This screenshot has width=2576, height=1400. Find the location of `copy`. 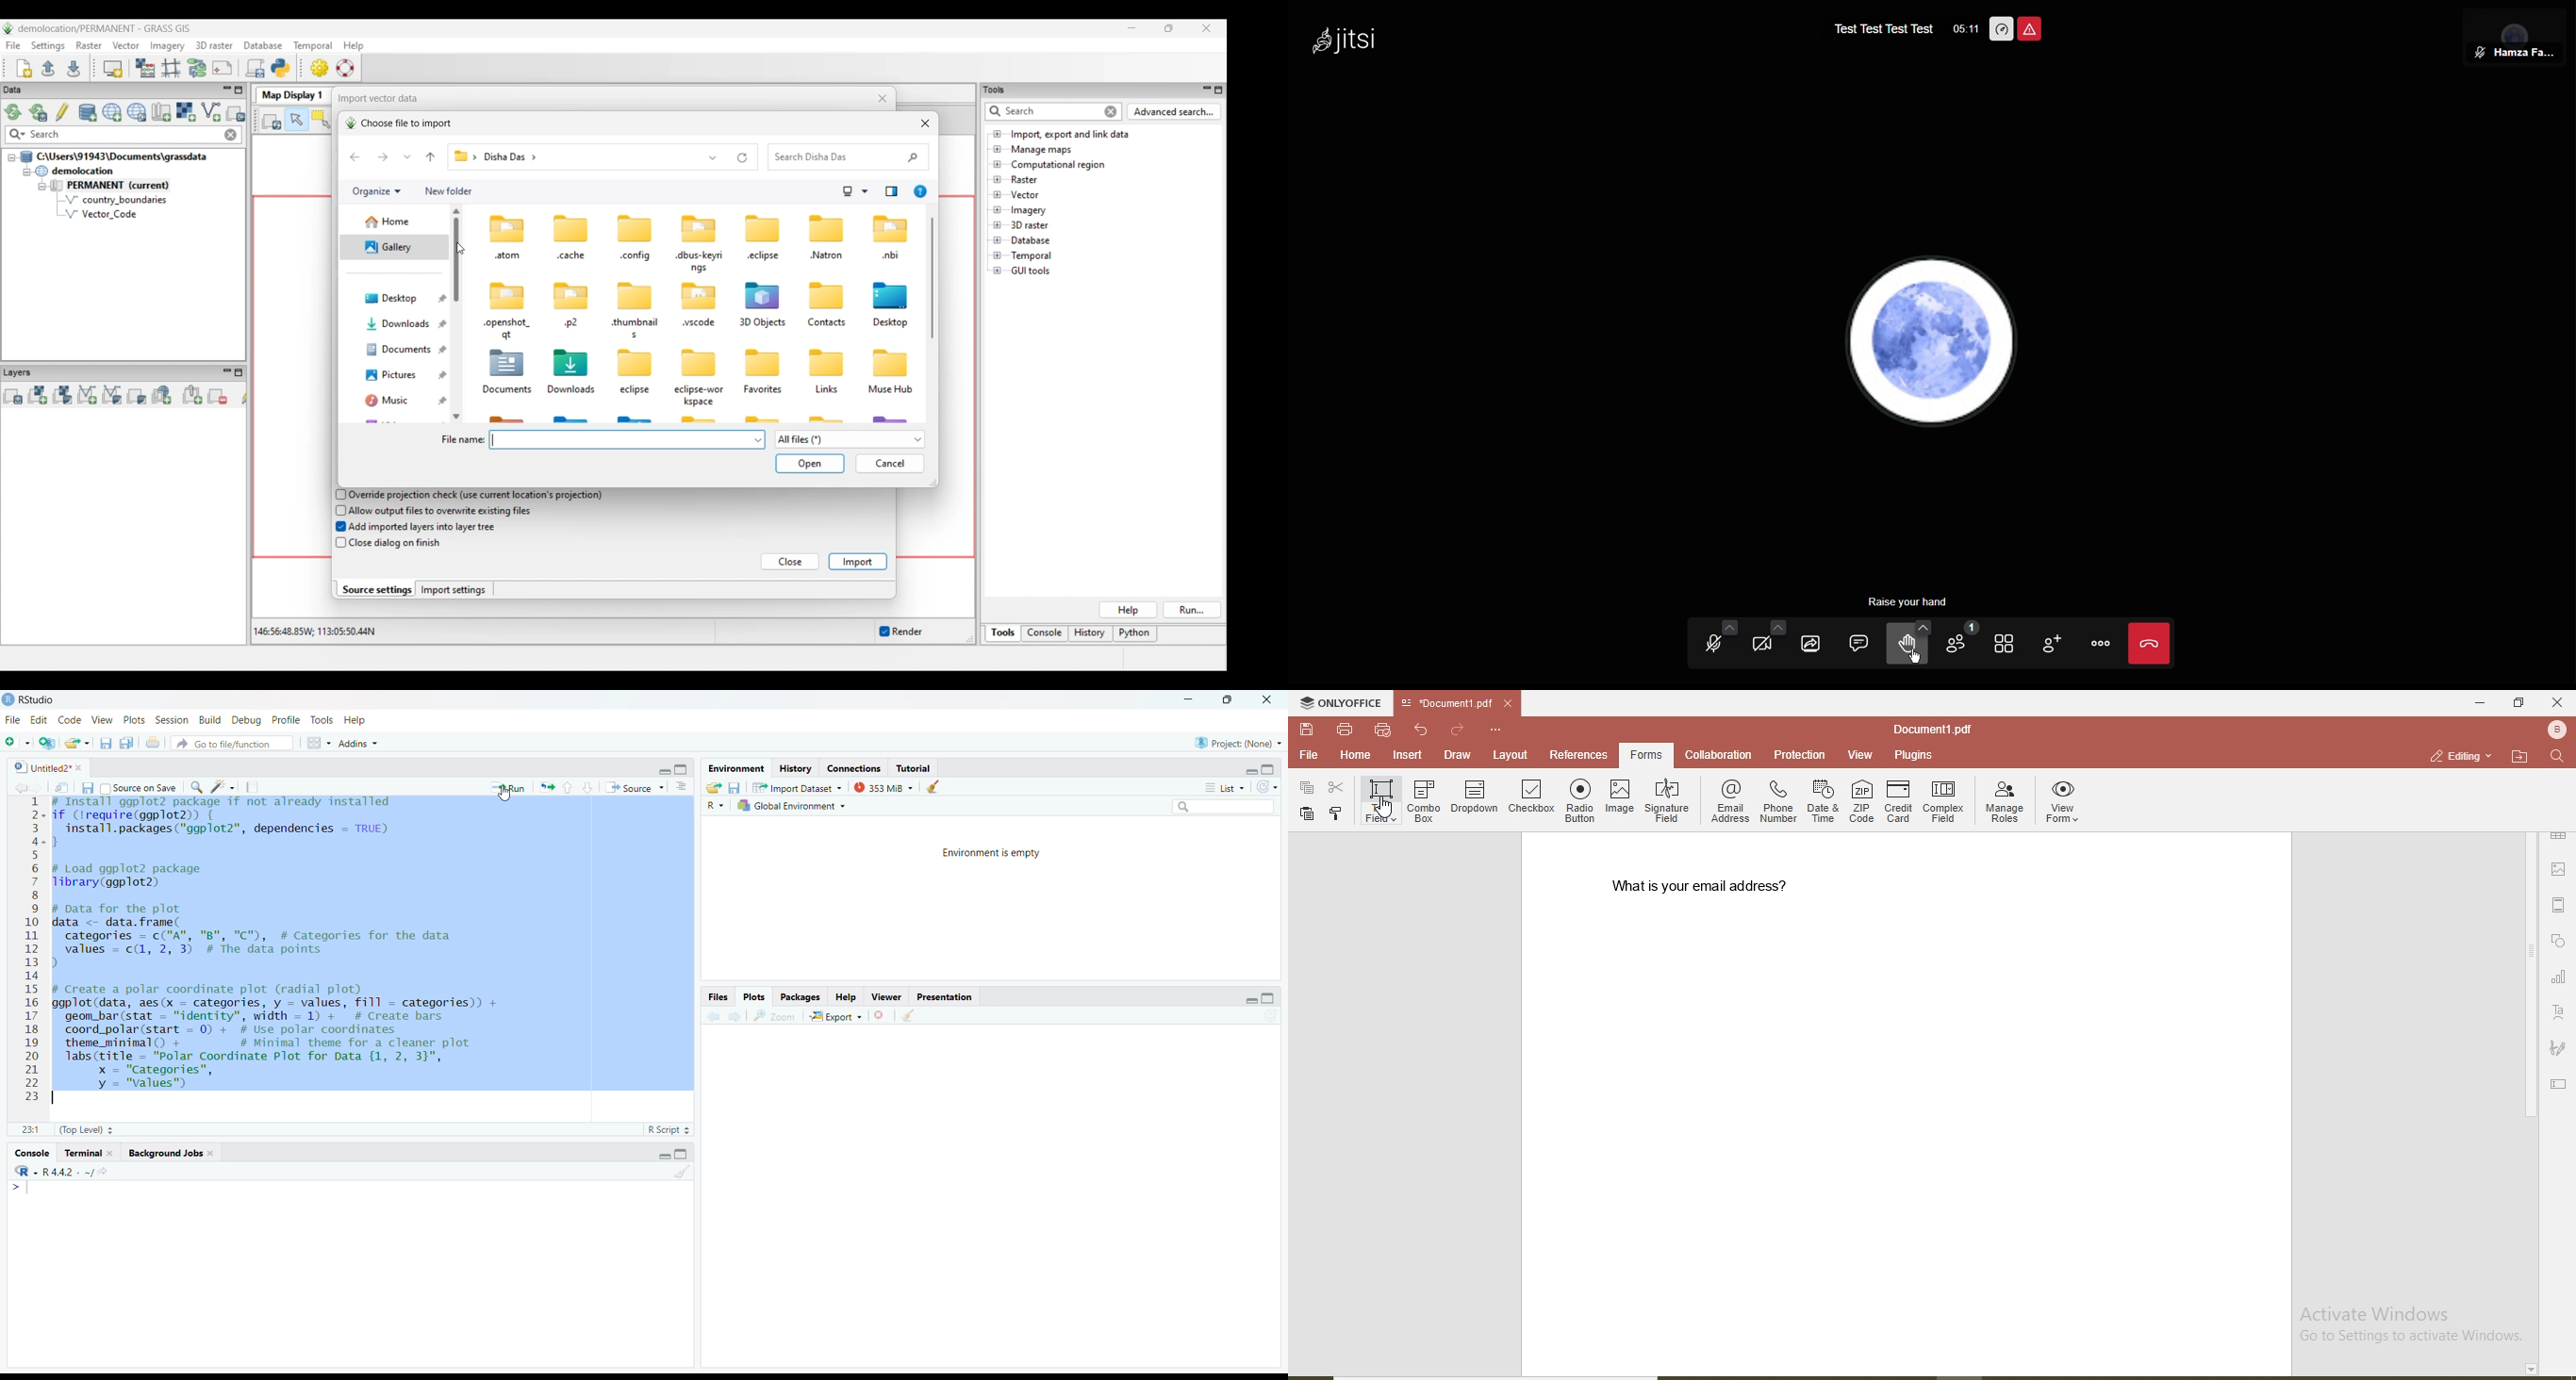

copy is located at coordinates (1335, 813).